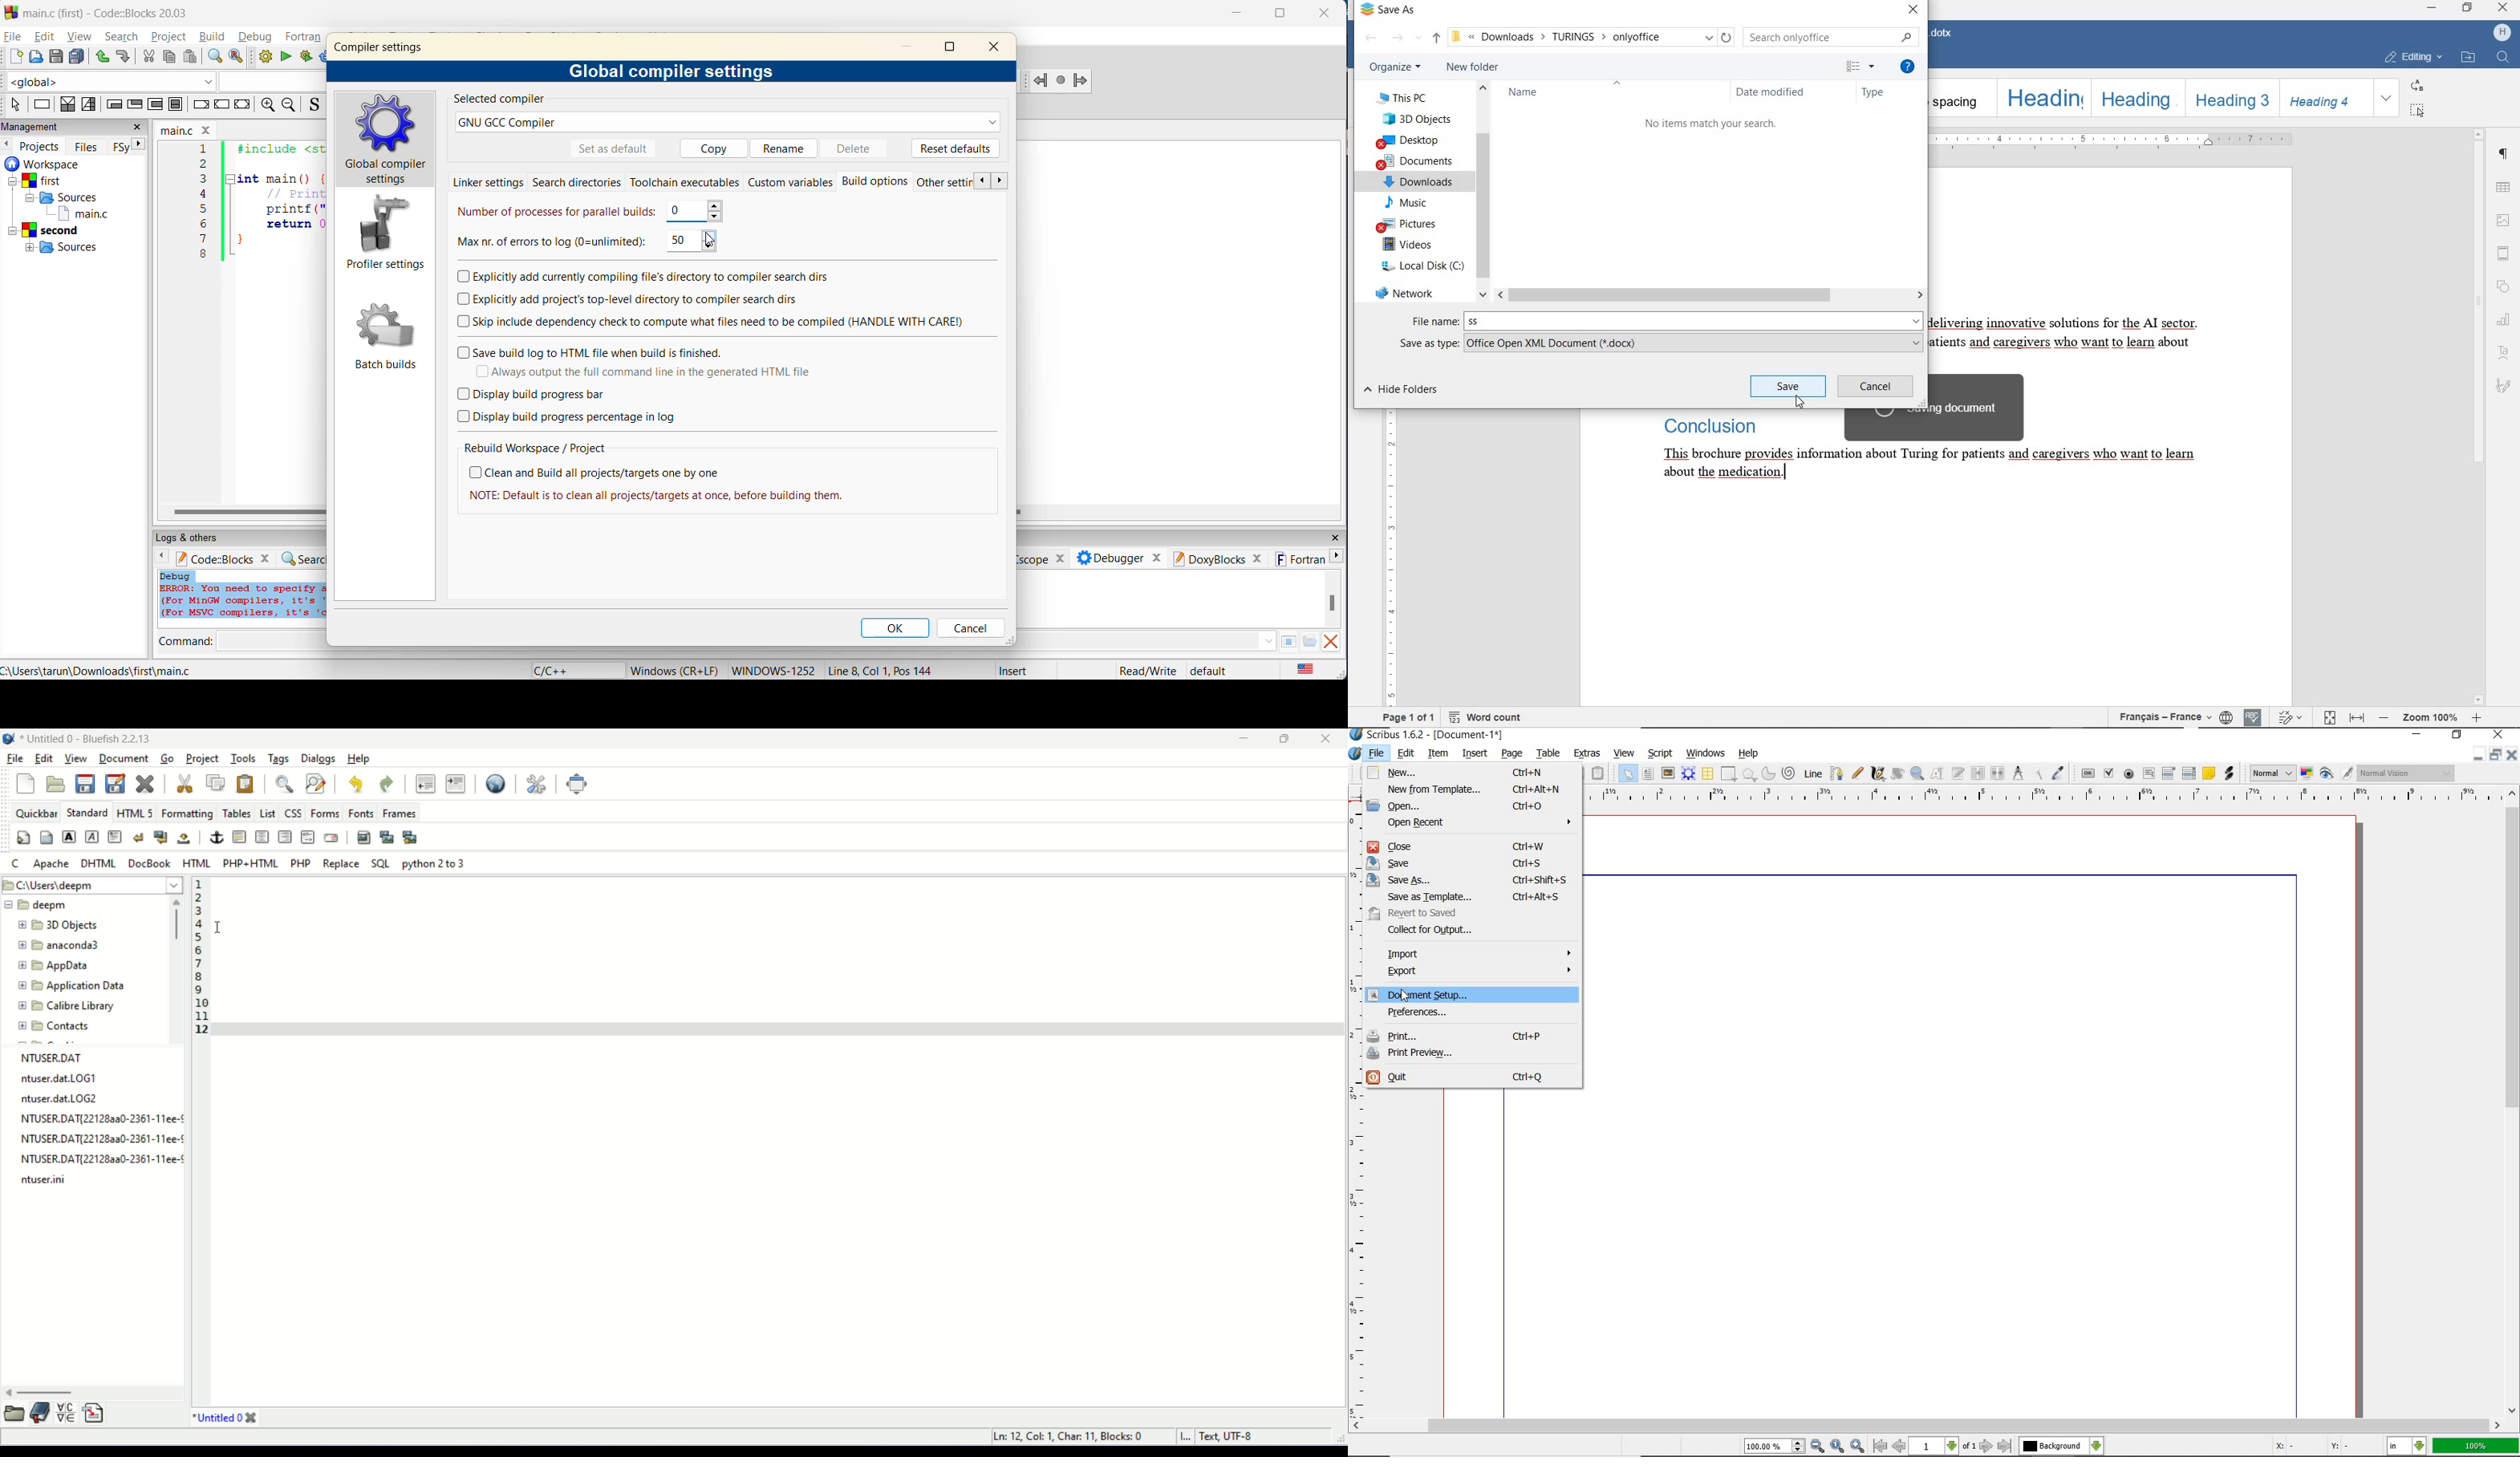 The width and height of the screenshot is (2520, 1484). I want to click on next, so click(135, 145).